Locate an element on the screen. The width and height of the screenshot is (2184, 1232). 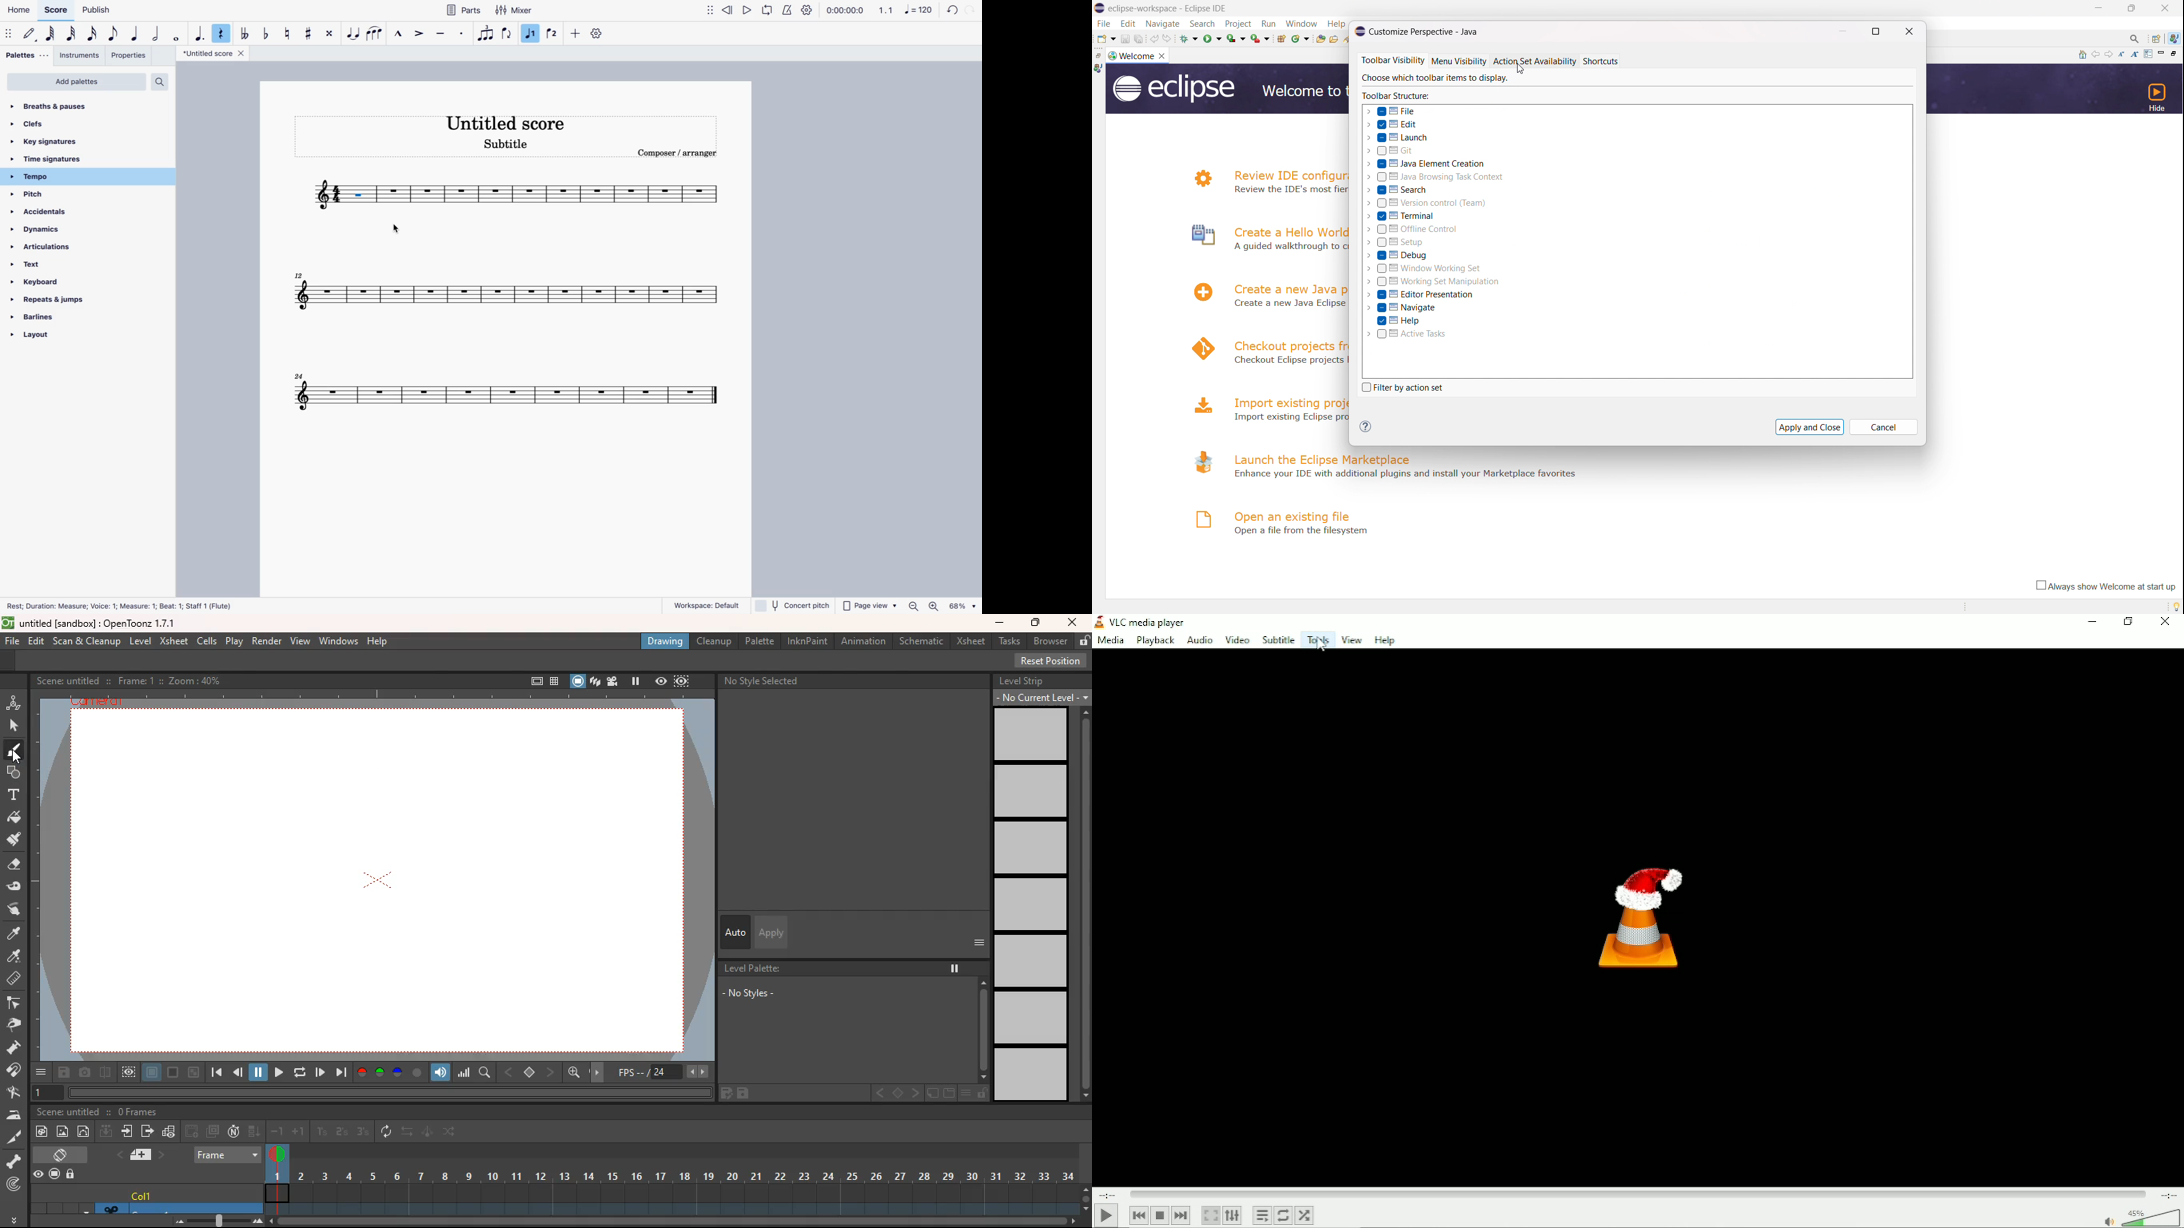
score is located at coordinates (506, 394).